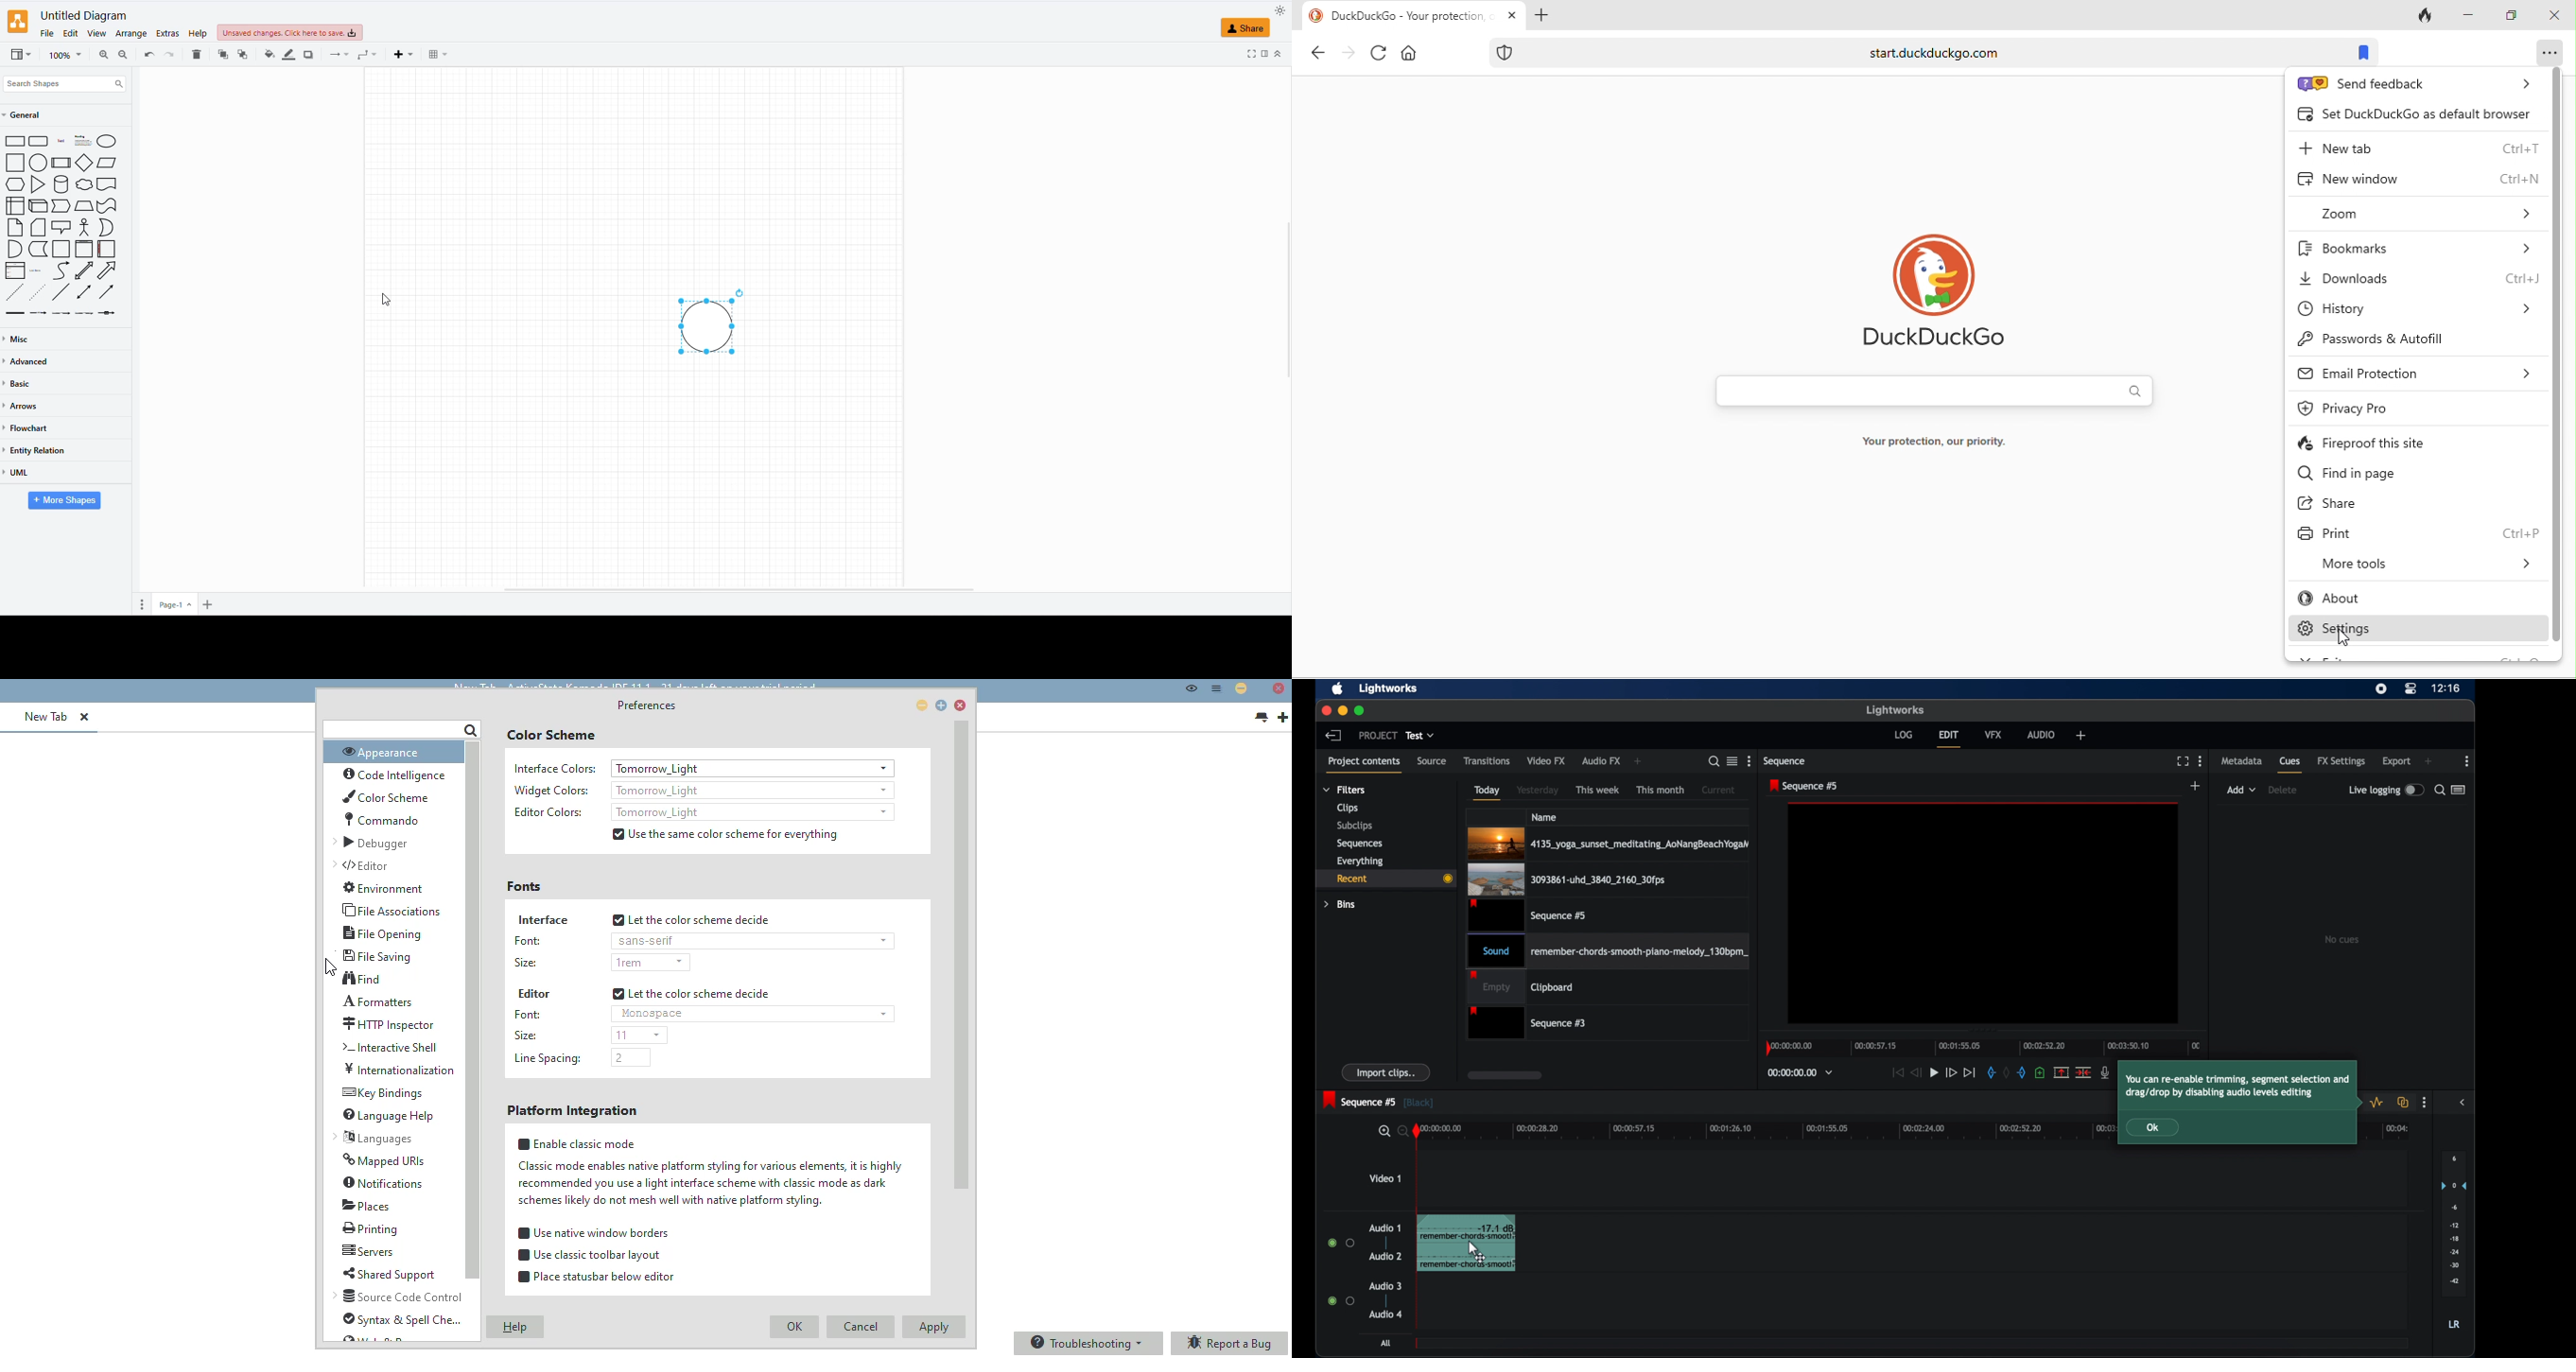  I want to click on ROUND RECTANGLE, so click(37, 140).